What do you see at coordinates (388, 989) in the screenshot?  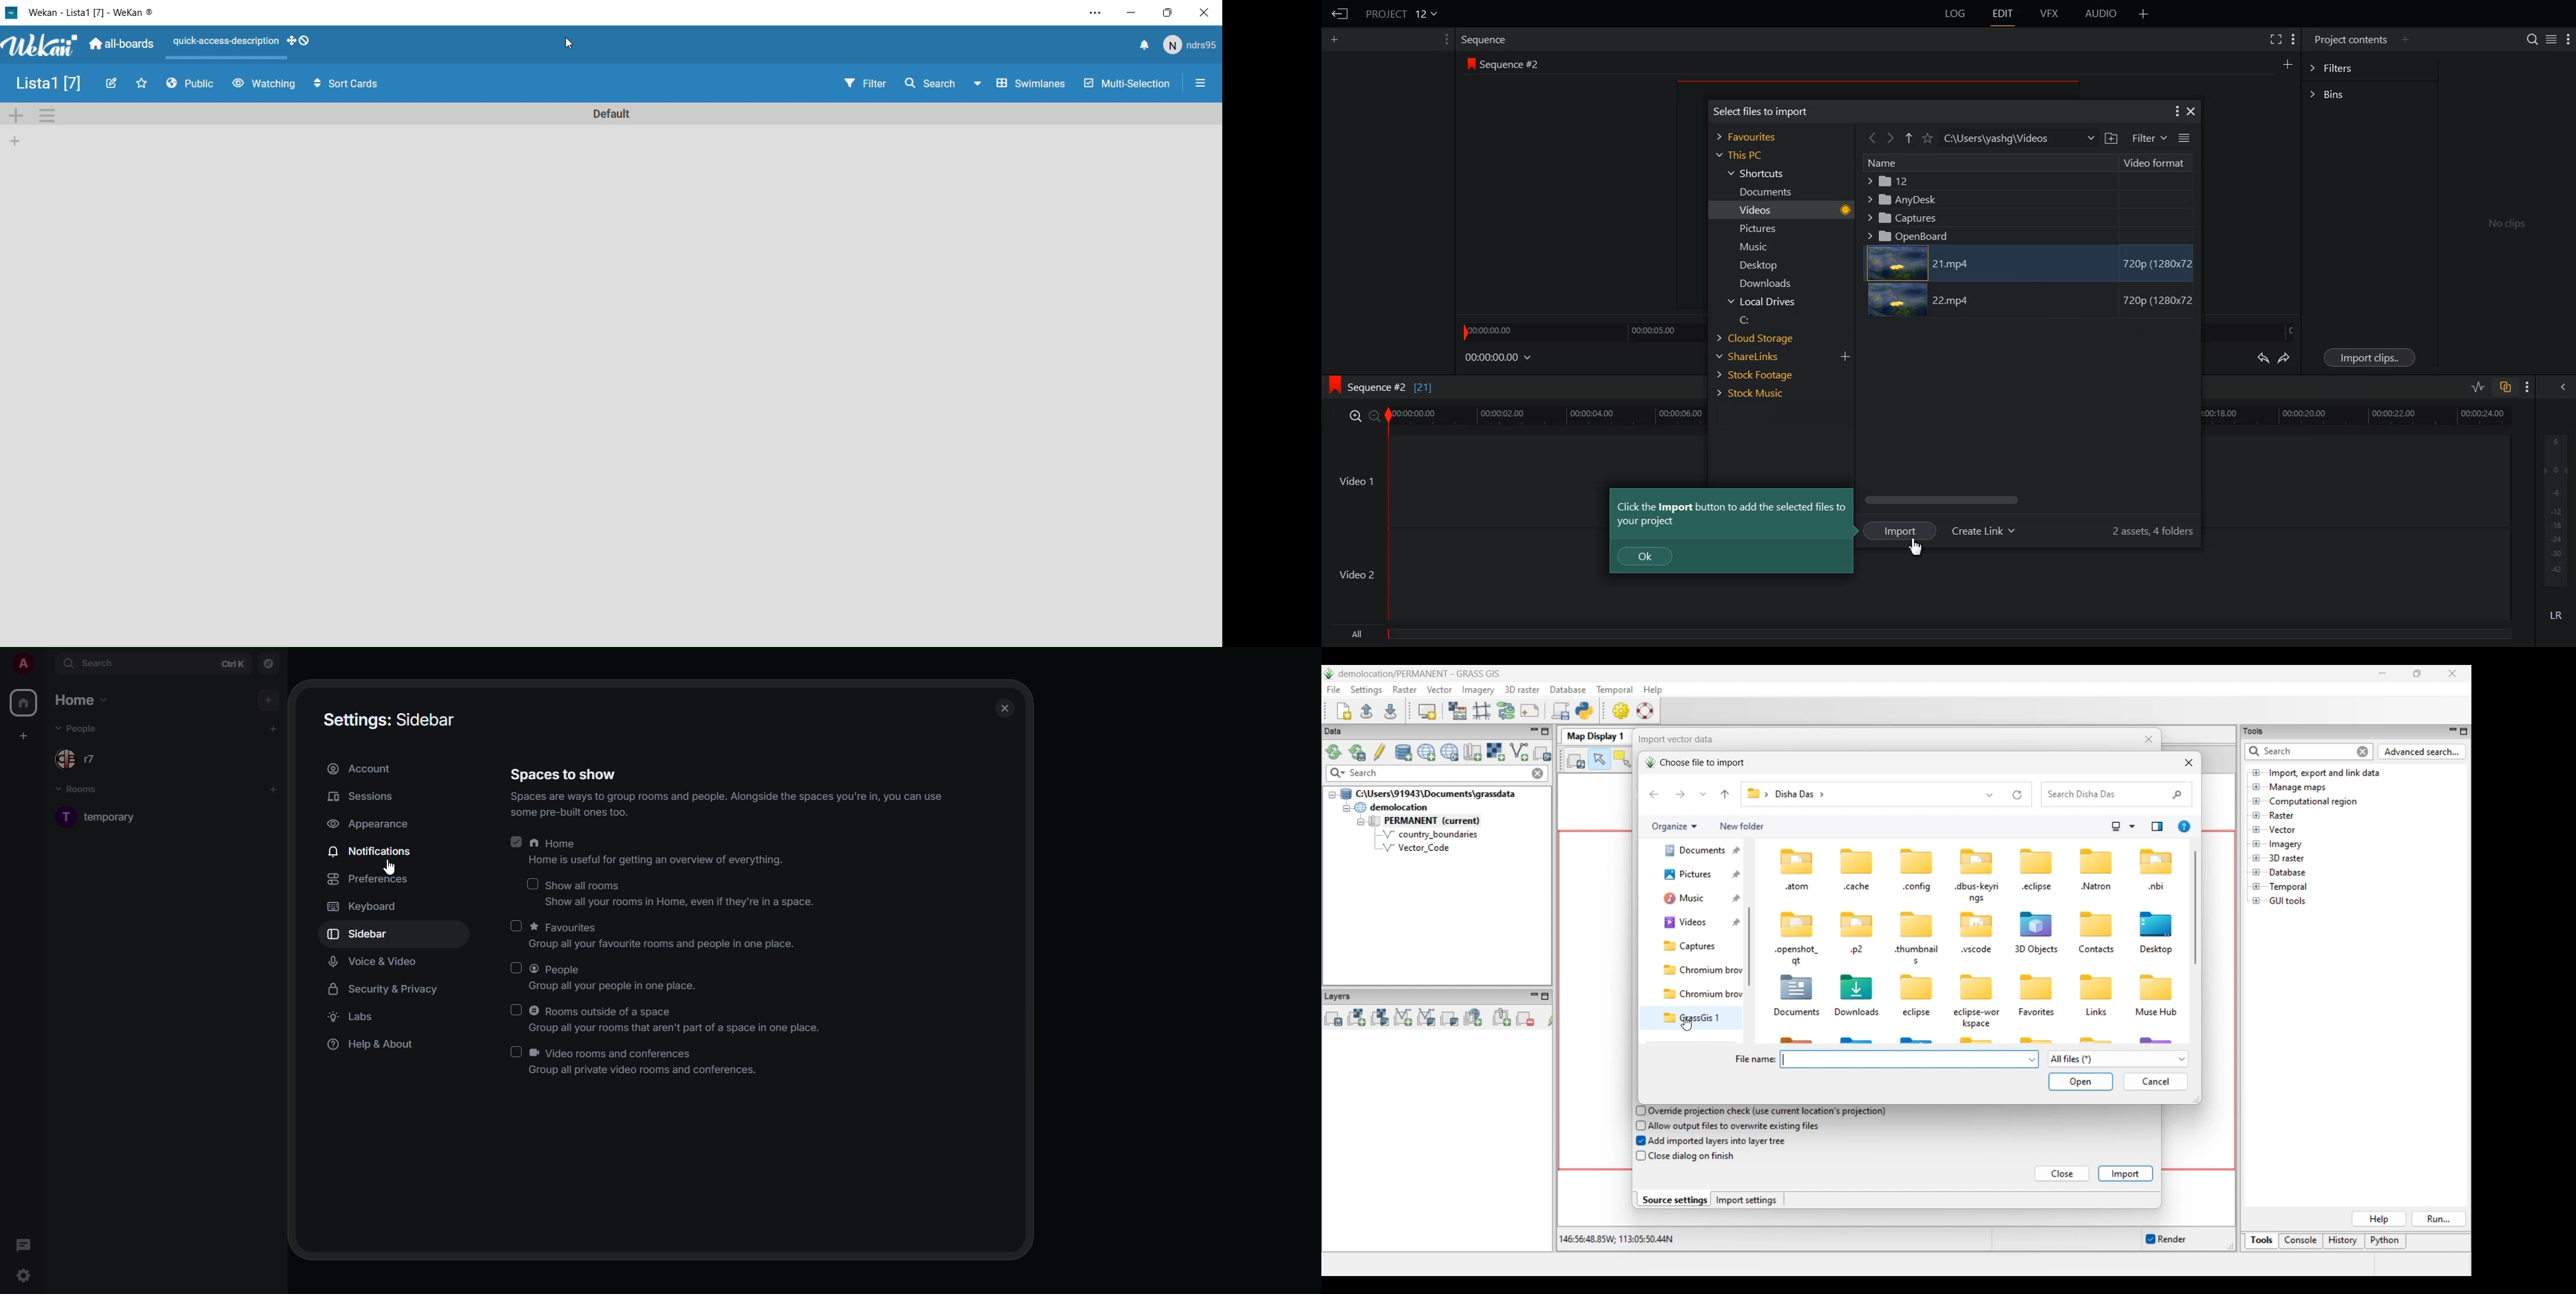 I see `security & privacy` at bounding box center [388, 989].